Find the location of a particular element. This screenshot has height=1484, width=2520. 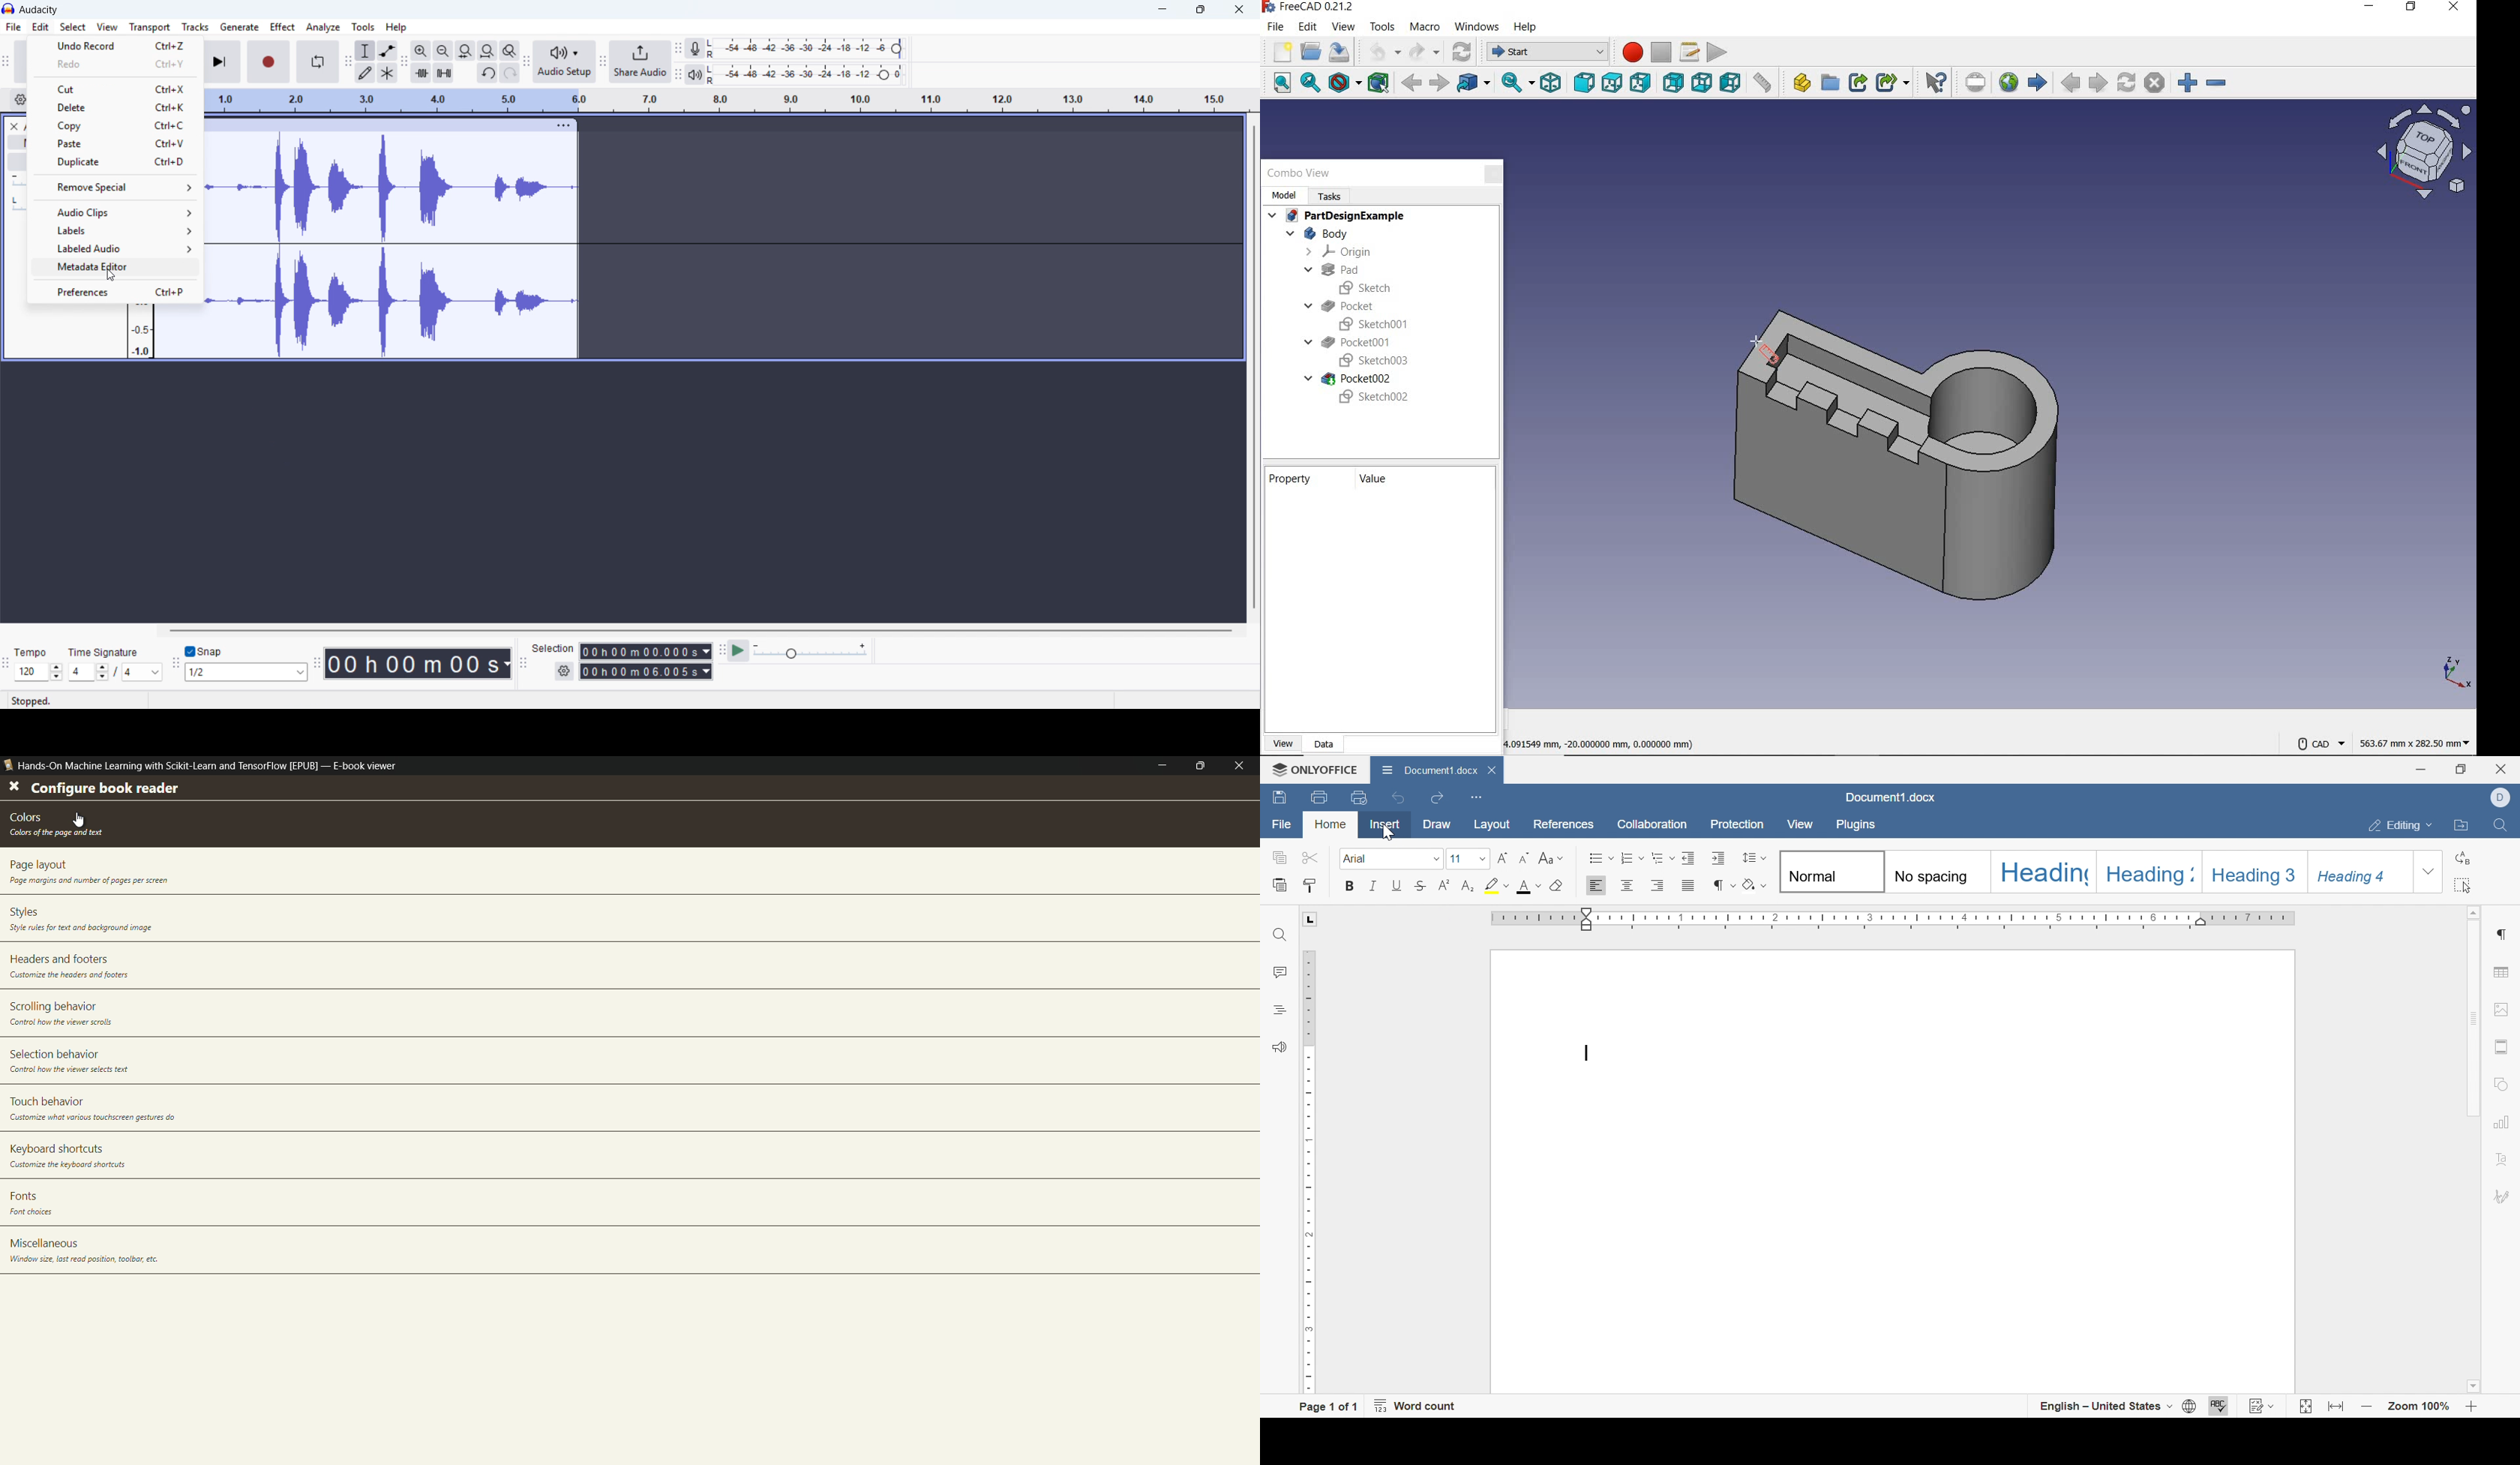

cursor is located at coordinates (1391, 834).